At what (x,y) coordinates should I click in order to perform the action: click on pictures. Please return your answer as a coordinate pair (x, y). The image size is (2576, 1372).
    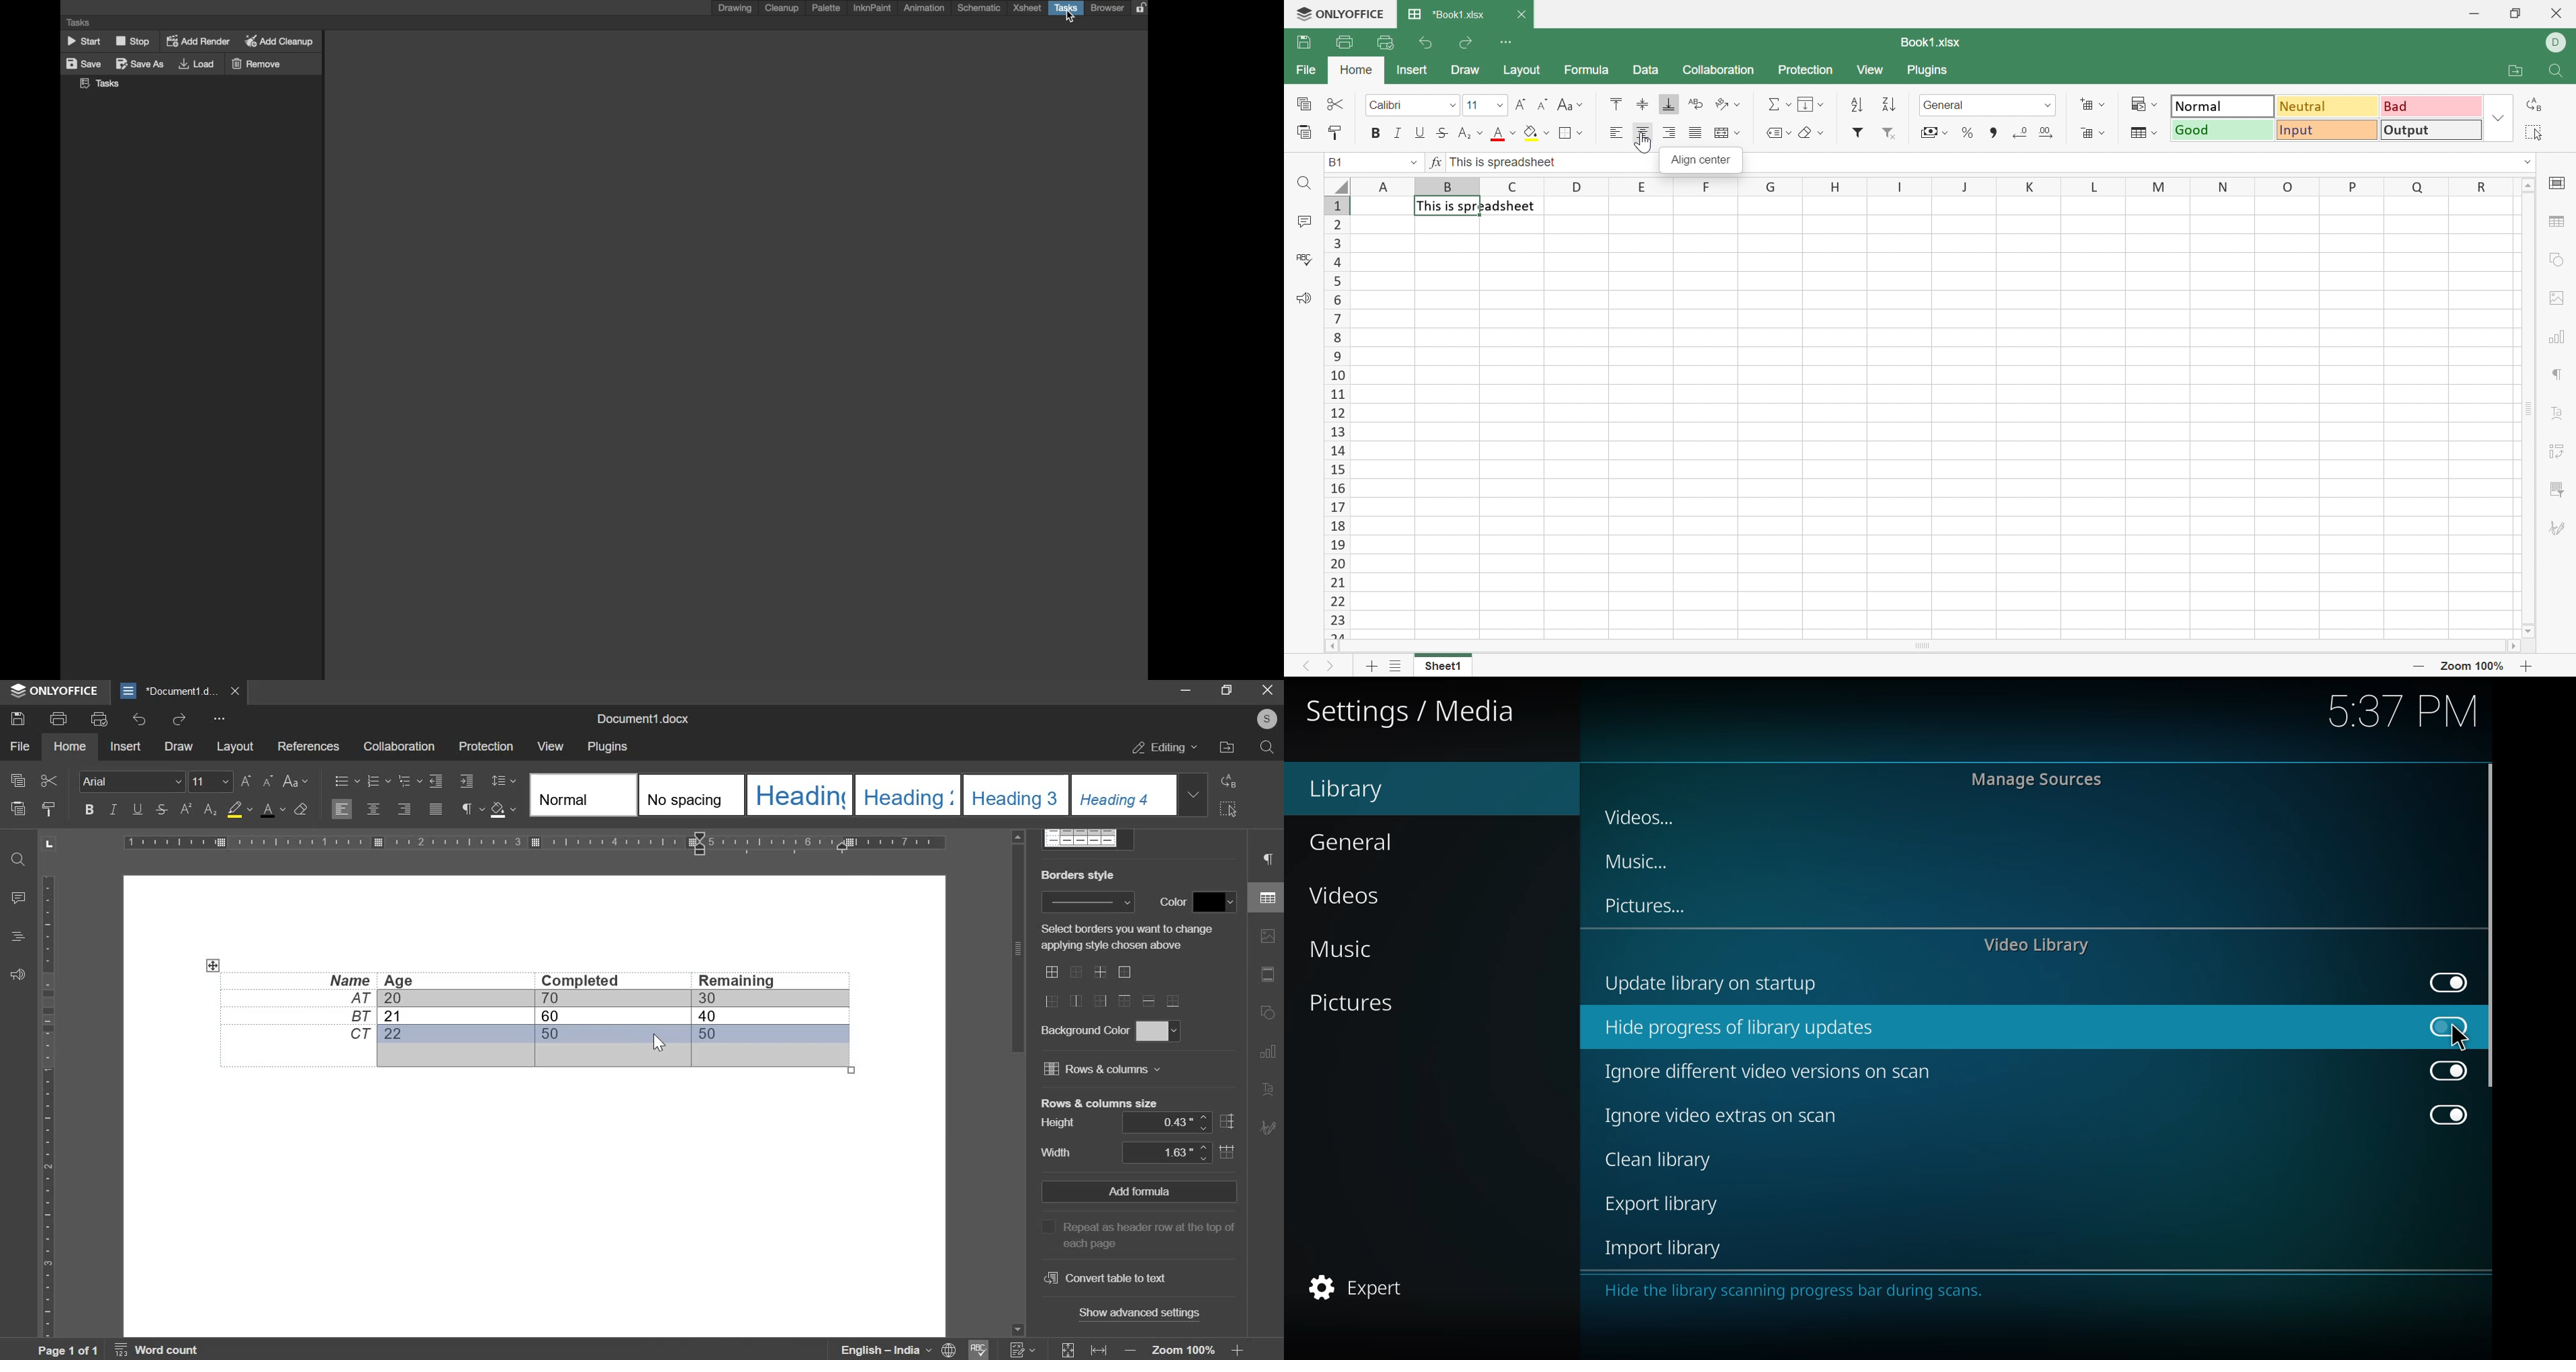
    Looking at the image, I should click on (1367, 1003).